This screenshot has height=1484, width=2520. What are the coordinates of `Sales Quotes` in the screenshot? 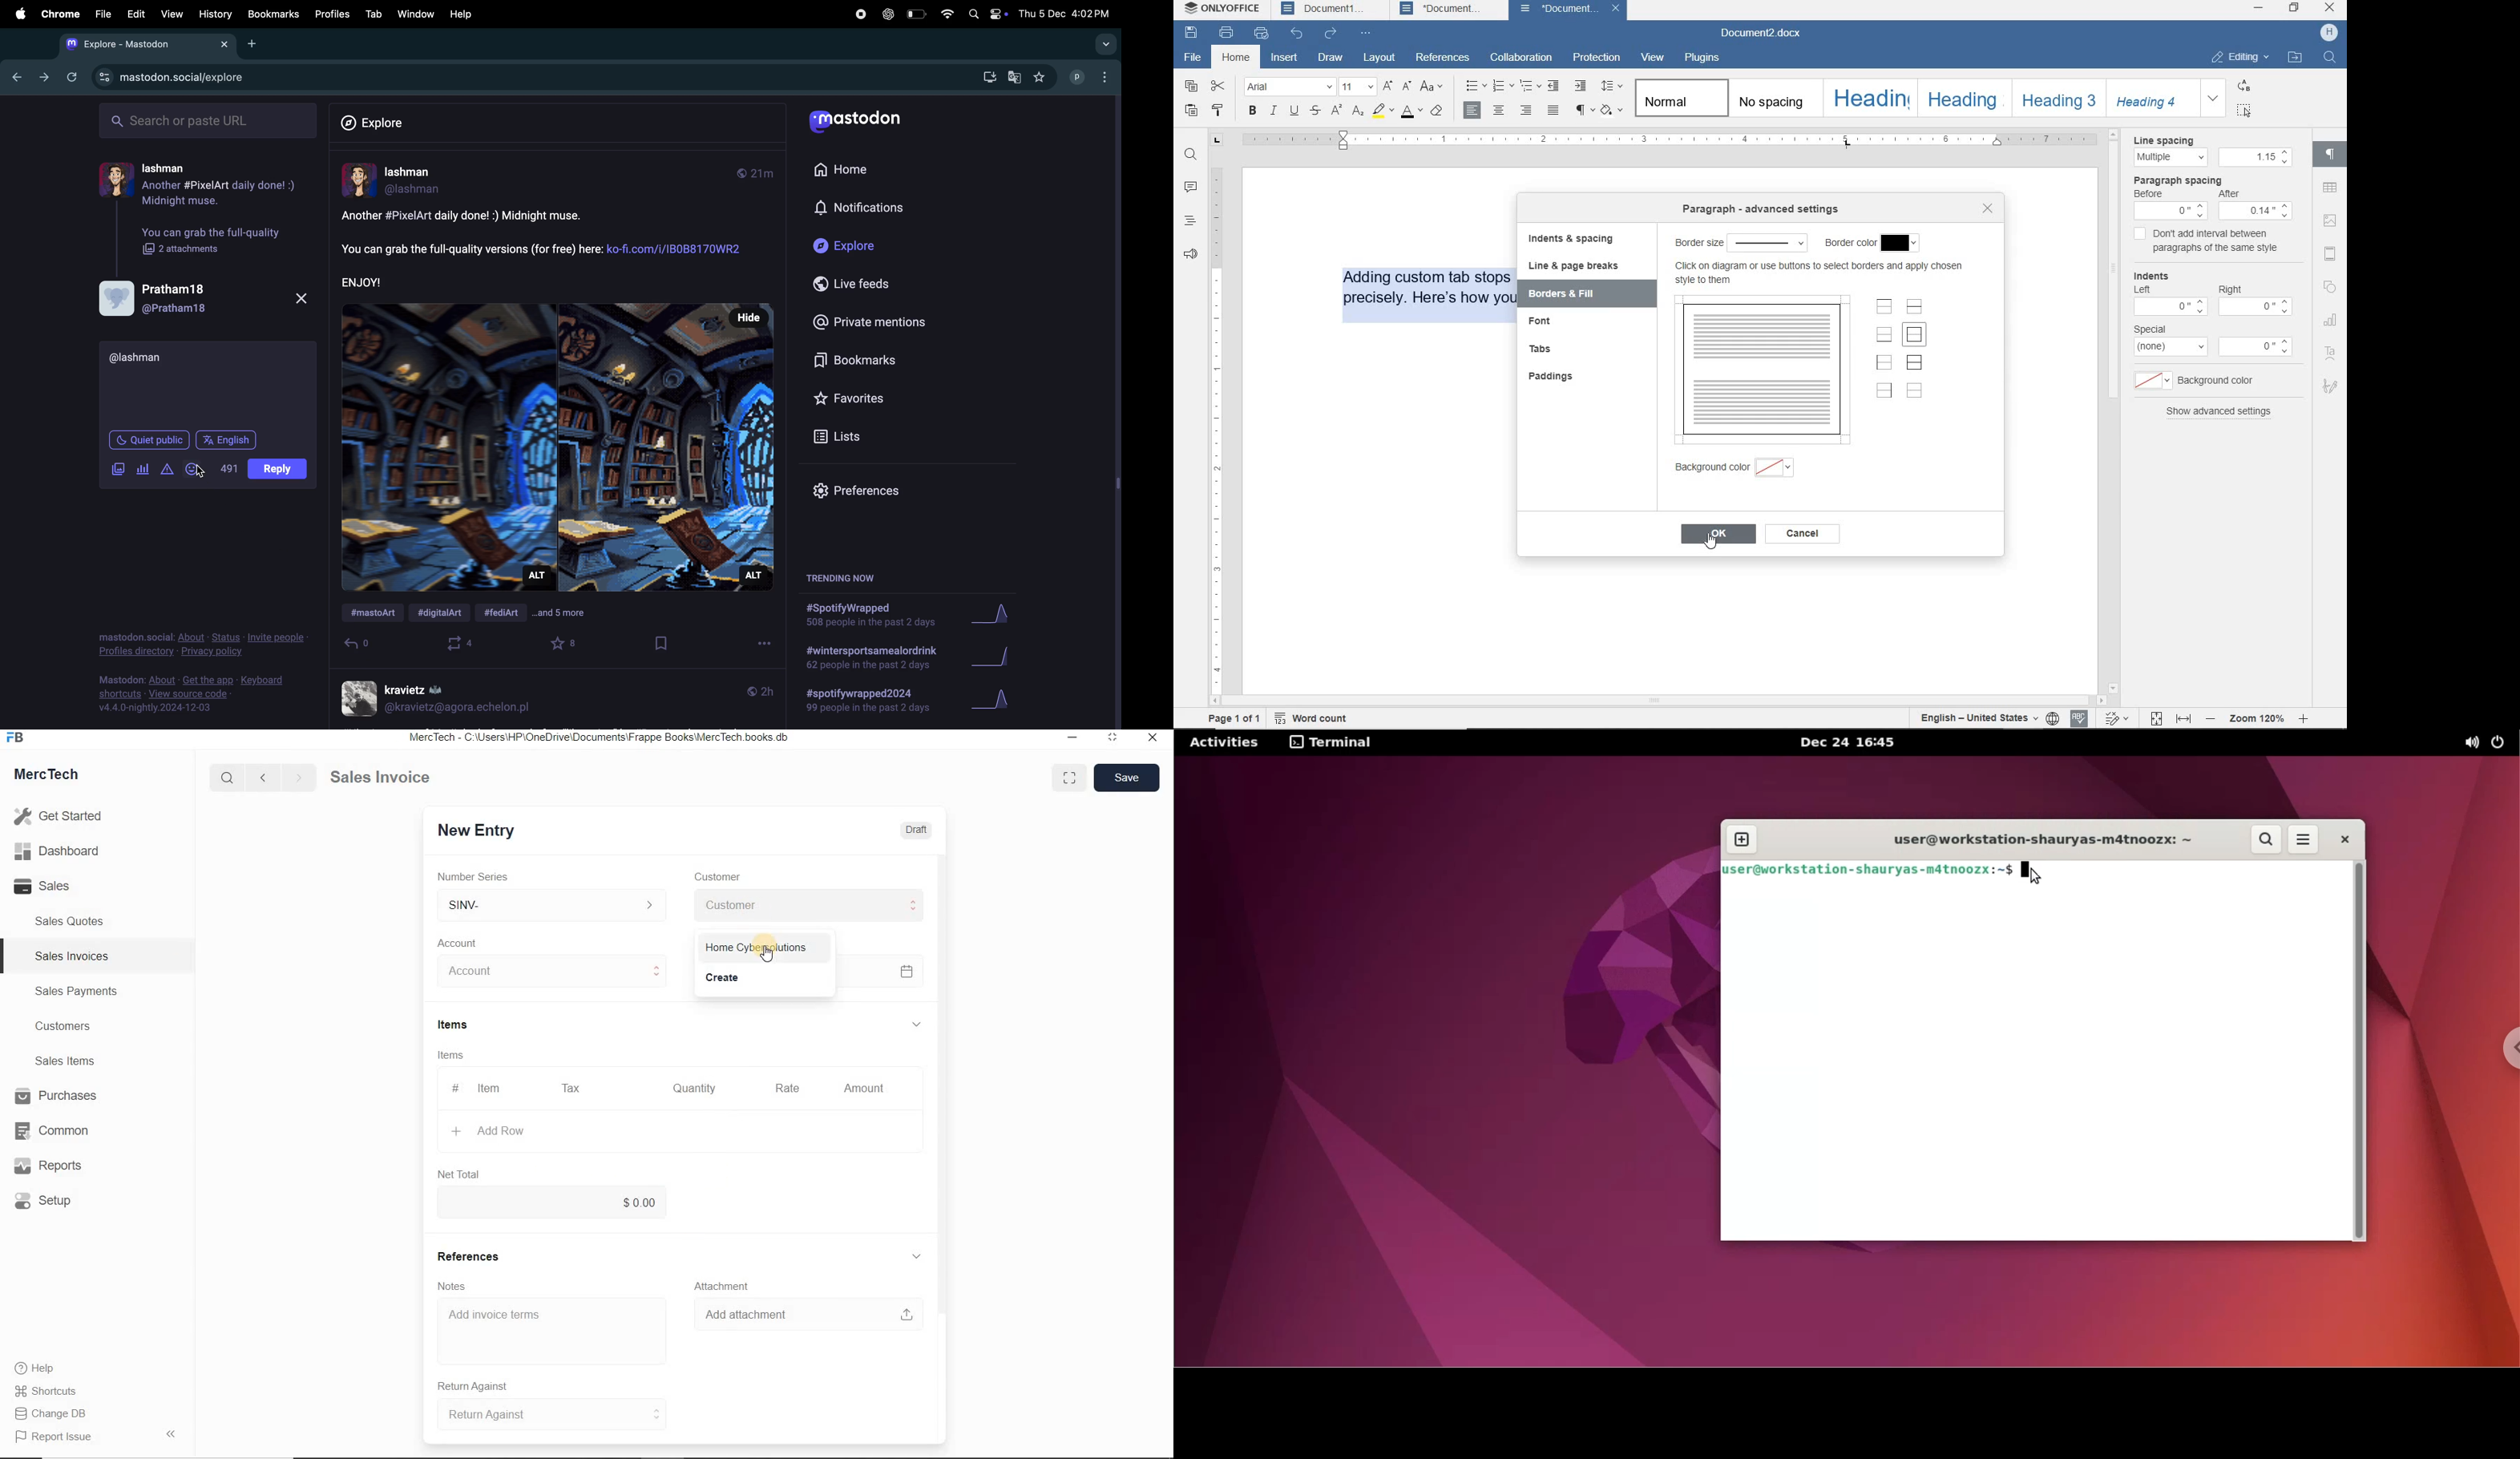 It's located at (73, 921).